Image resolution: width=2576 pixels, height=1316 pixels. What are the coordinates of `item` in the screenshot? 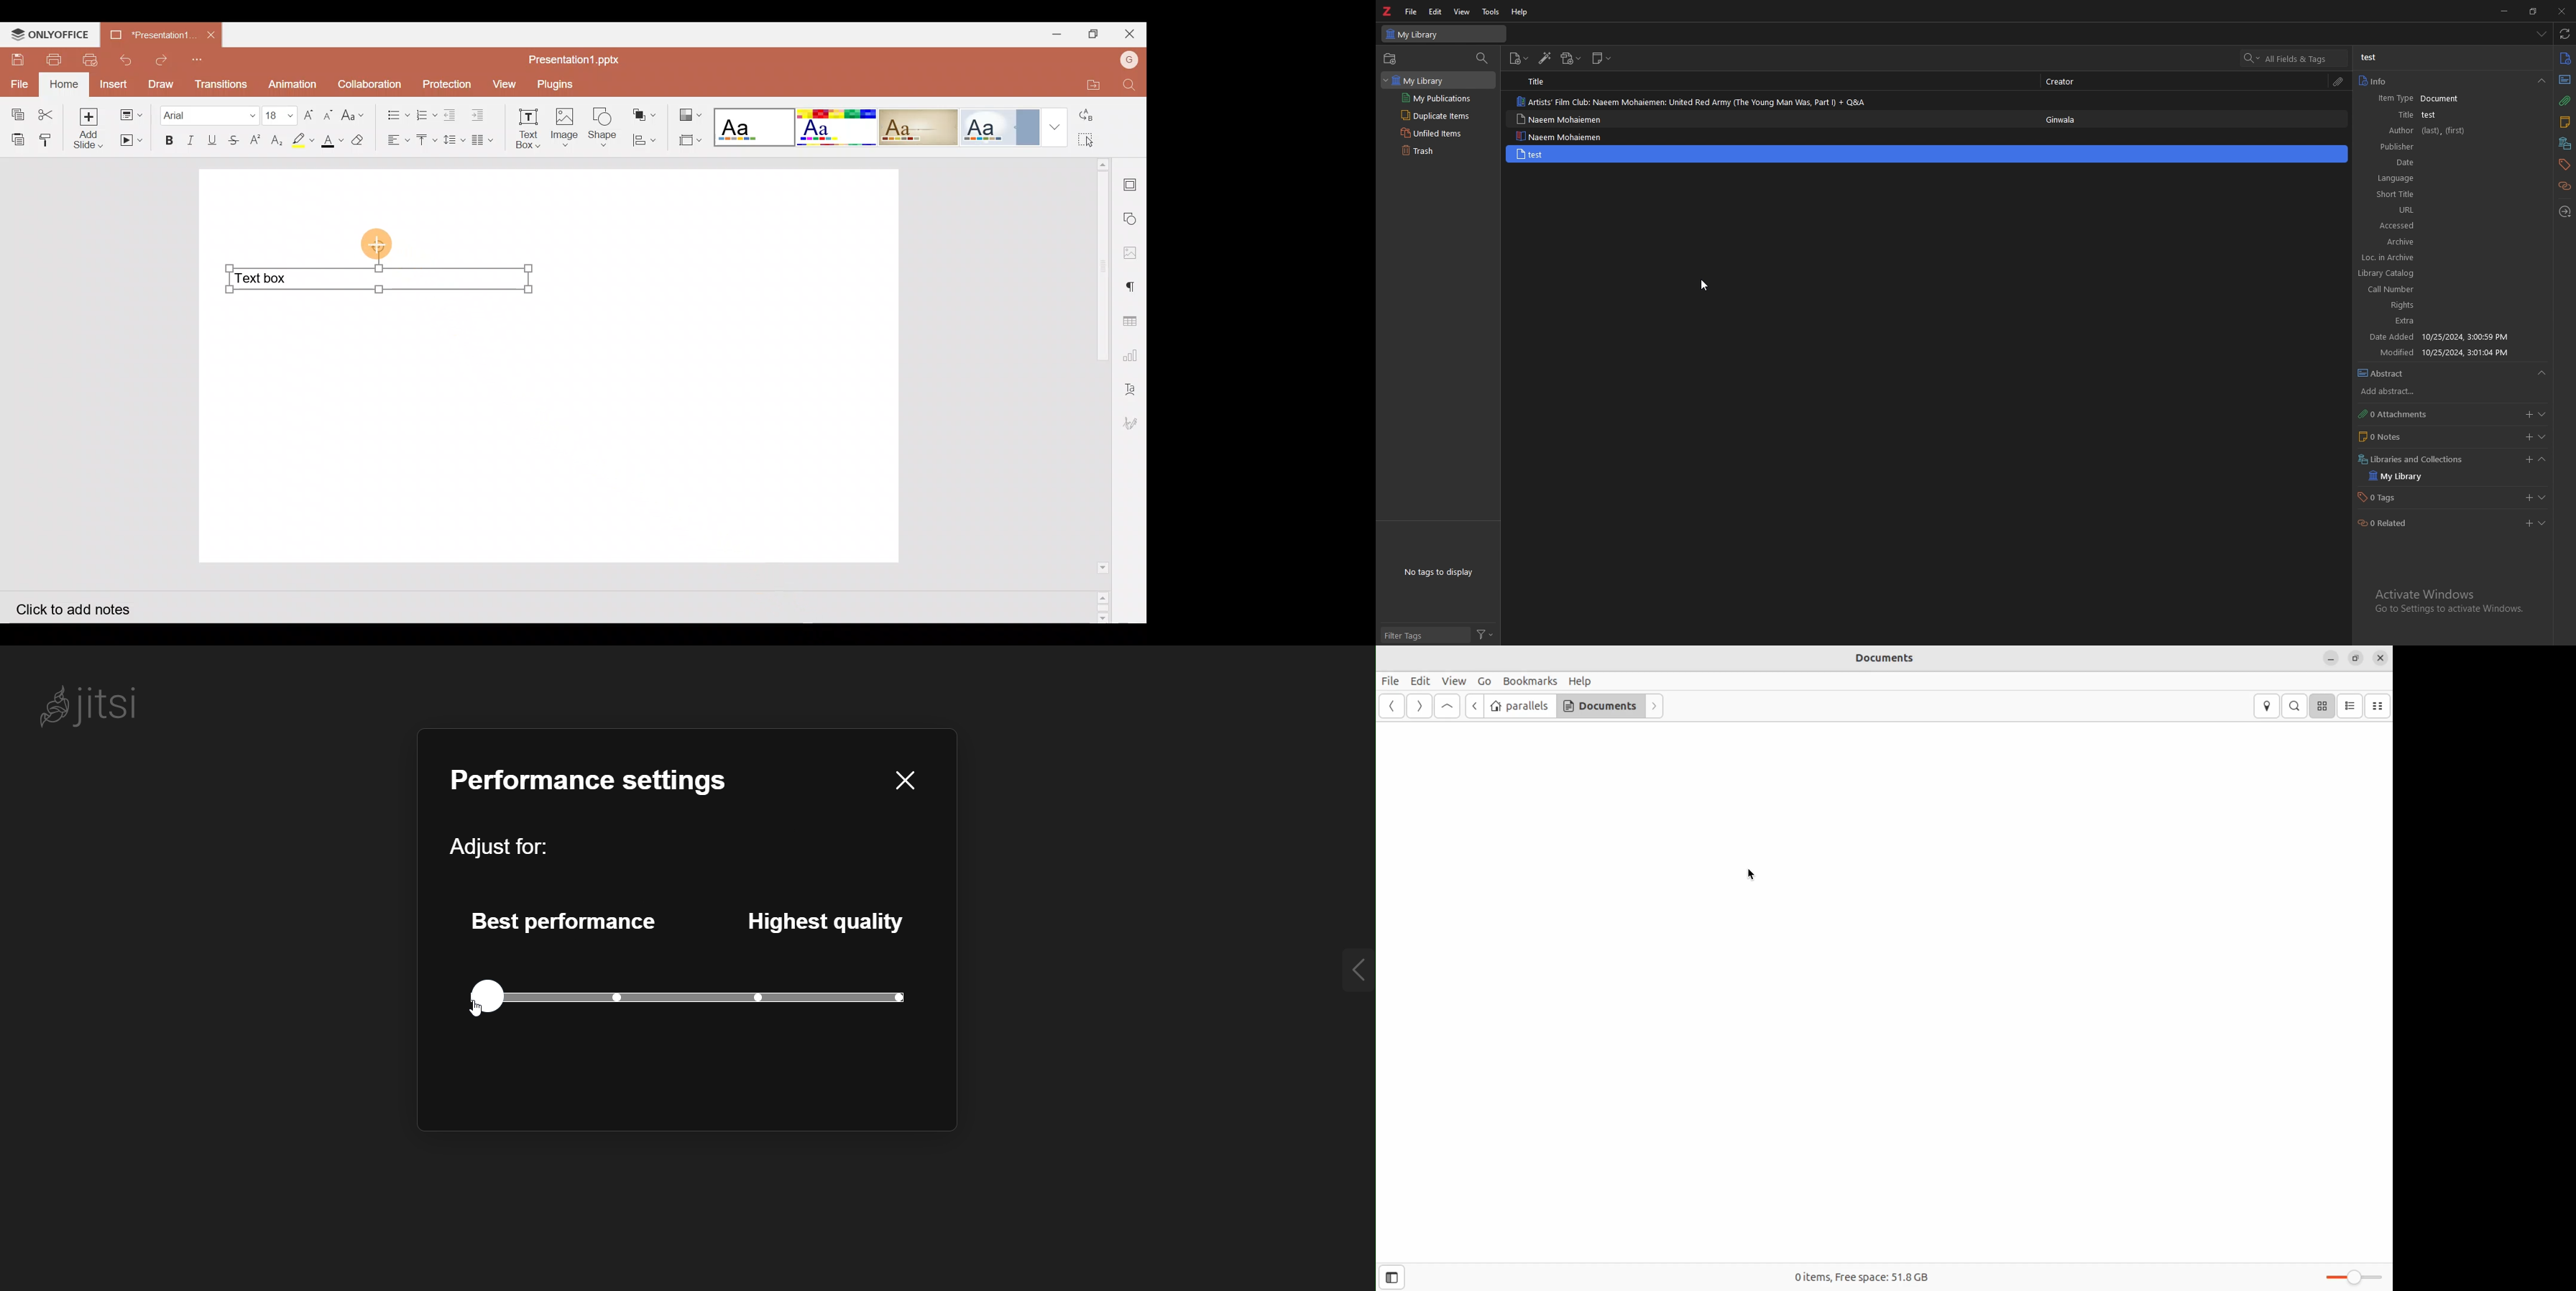 It's located at (1768, 135).